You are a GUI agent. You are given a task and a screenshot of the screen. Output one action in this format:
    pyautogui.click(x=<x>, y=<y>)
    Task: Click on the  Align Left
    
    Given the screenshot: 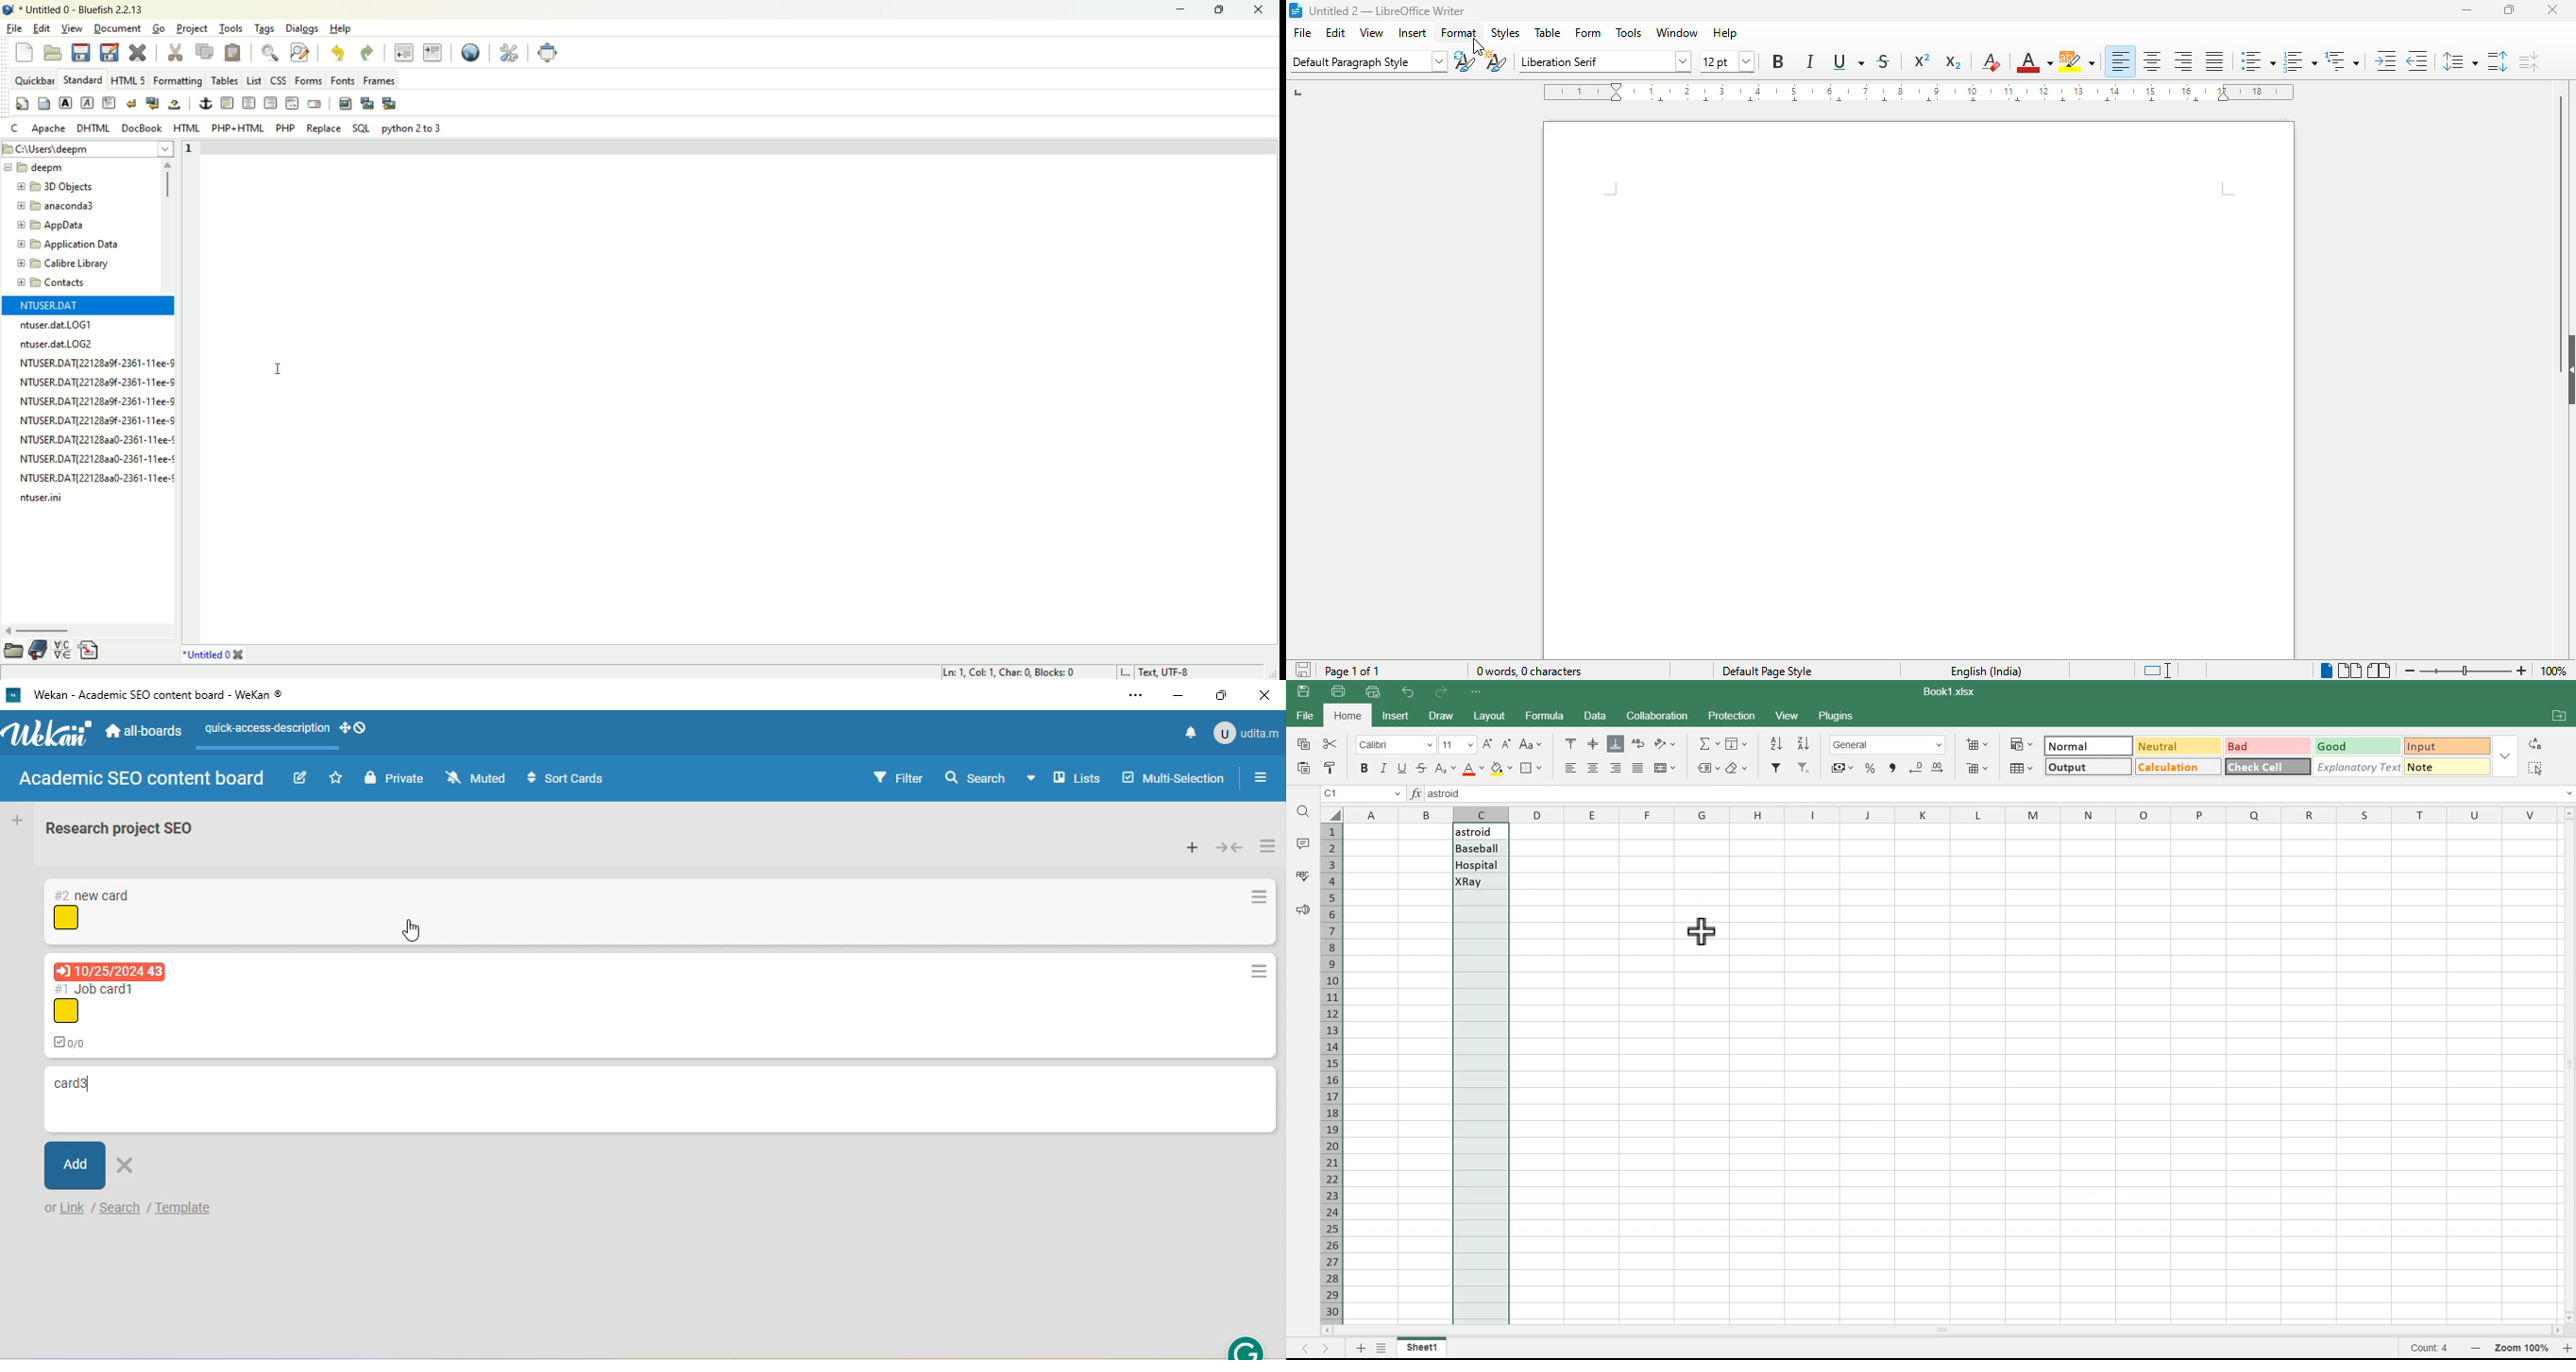 What is the action you would take?
    pyautogui.click(x=1572, y=768)
    